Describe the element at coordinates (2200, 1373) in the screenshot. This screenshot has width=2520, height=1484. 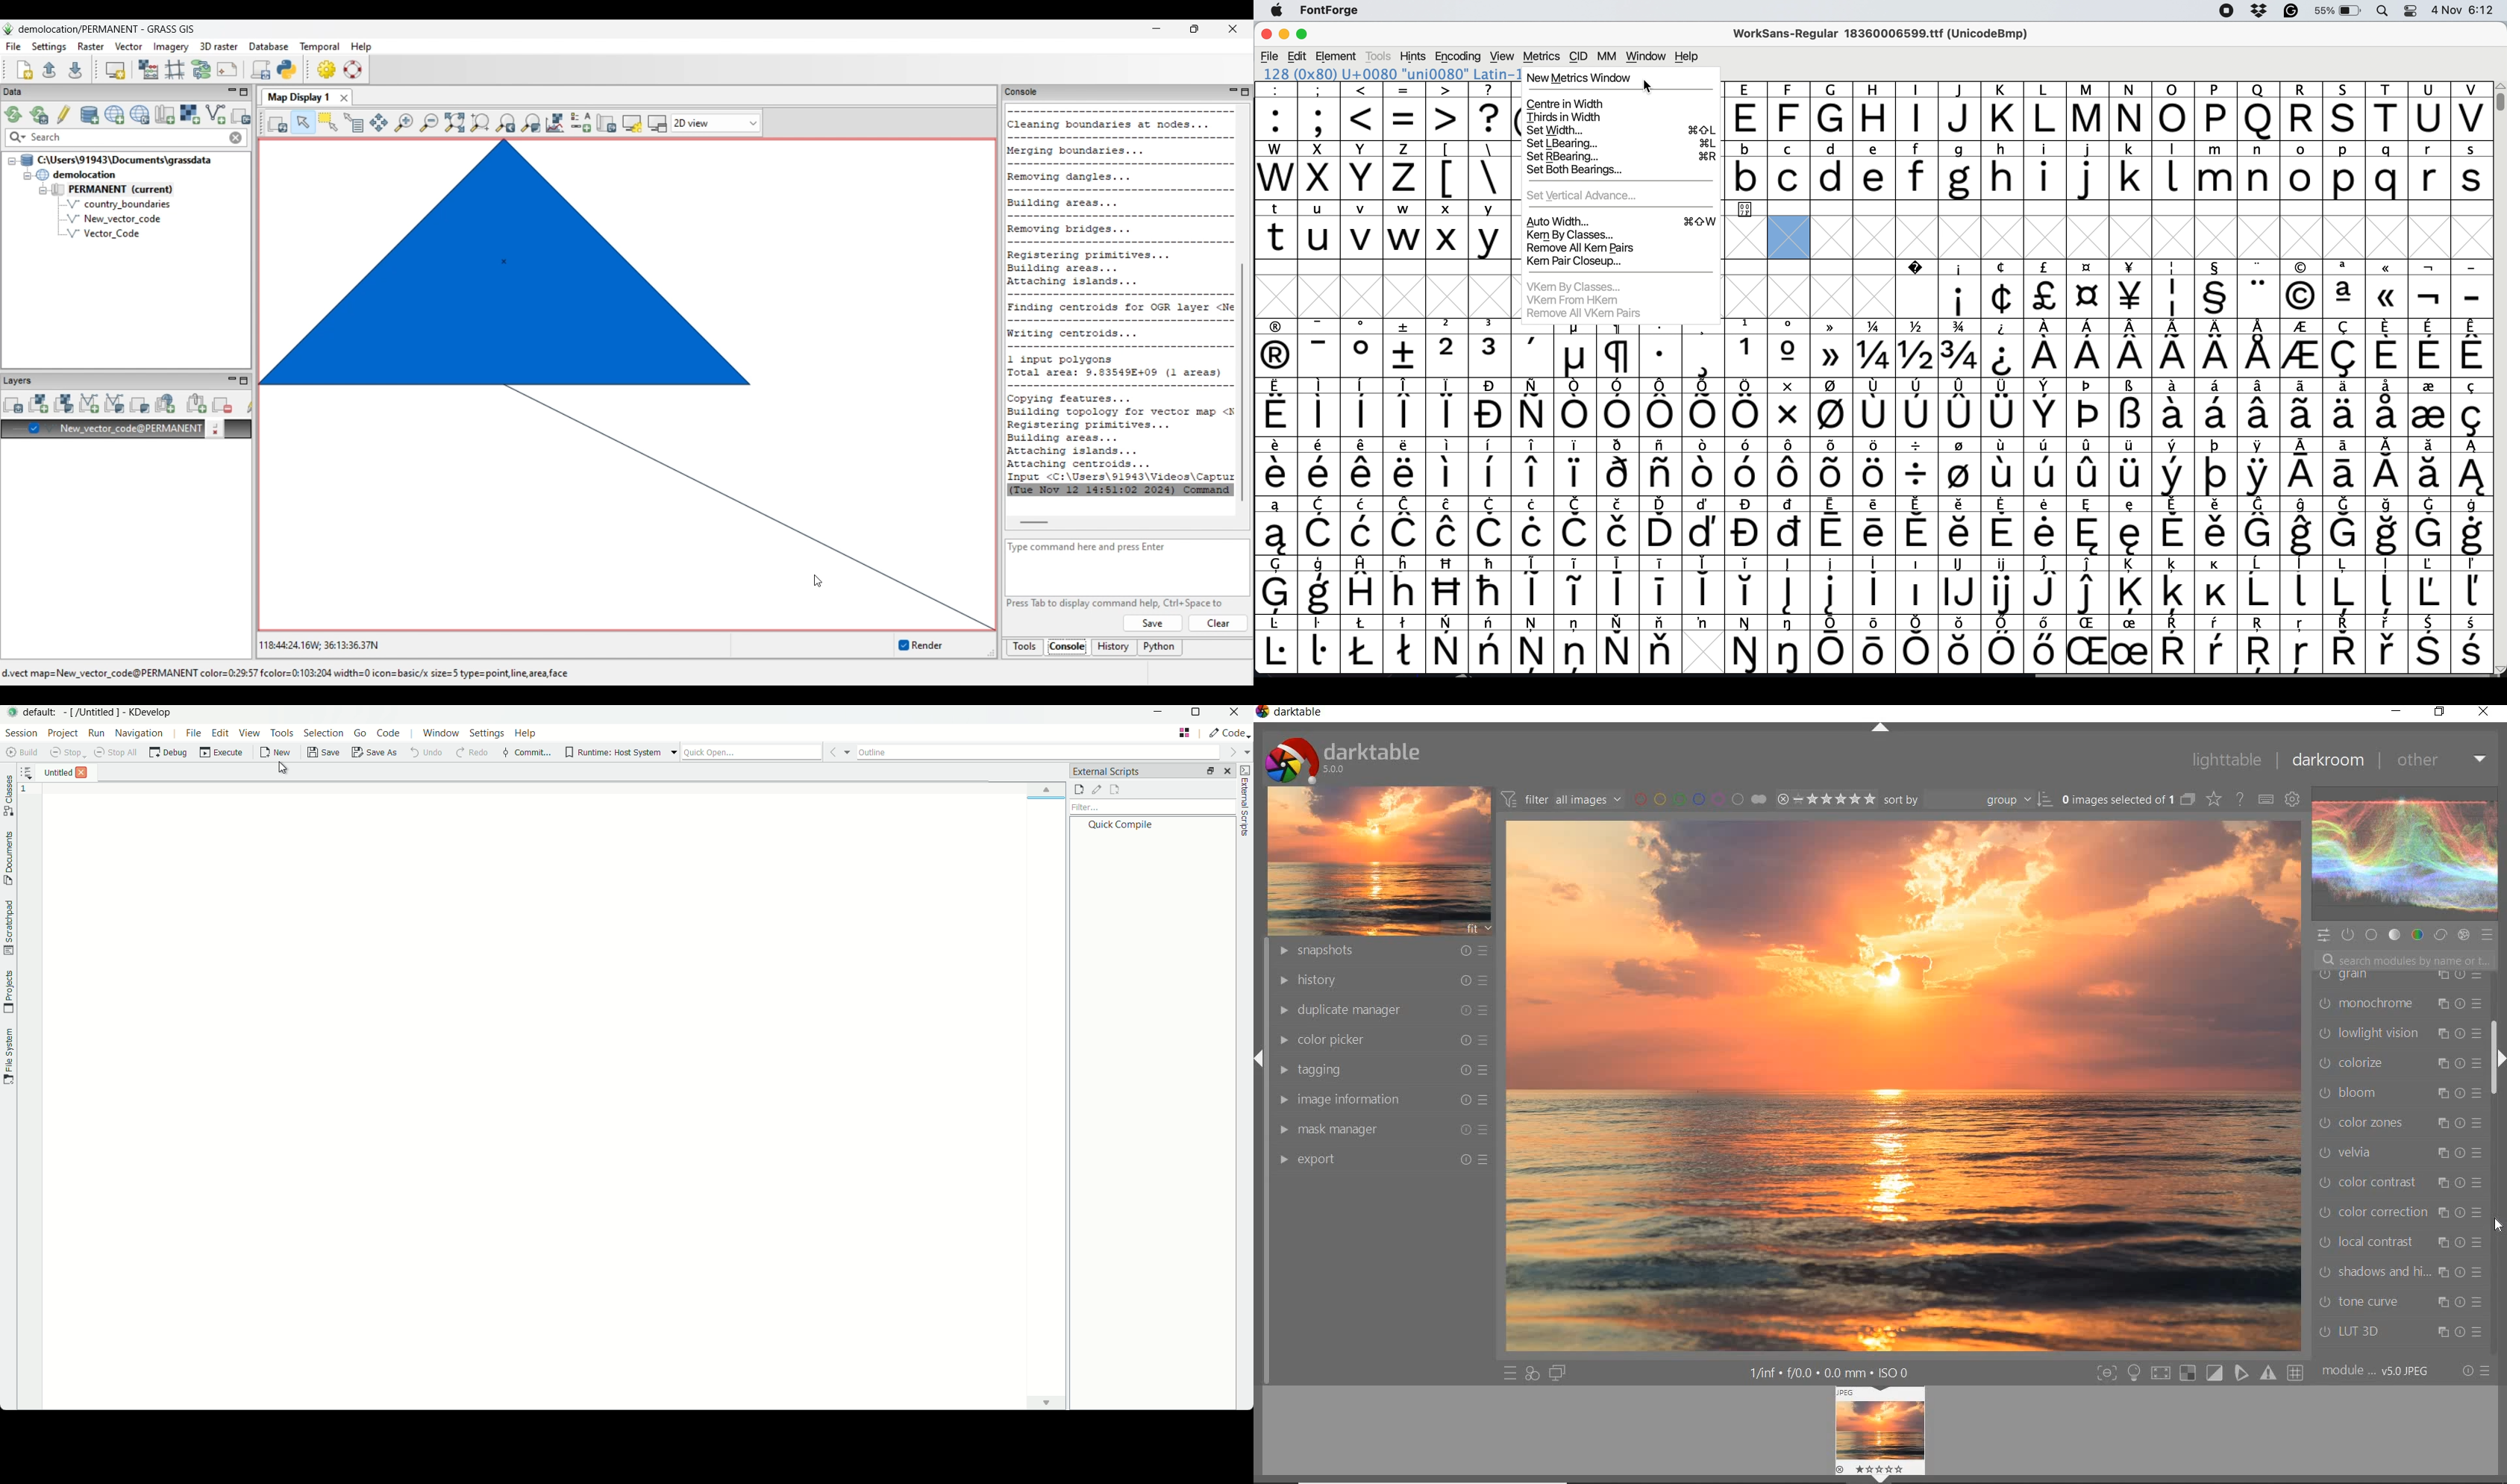
I see `TOGGLE MODE` at that location.